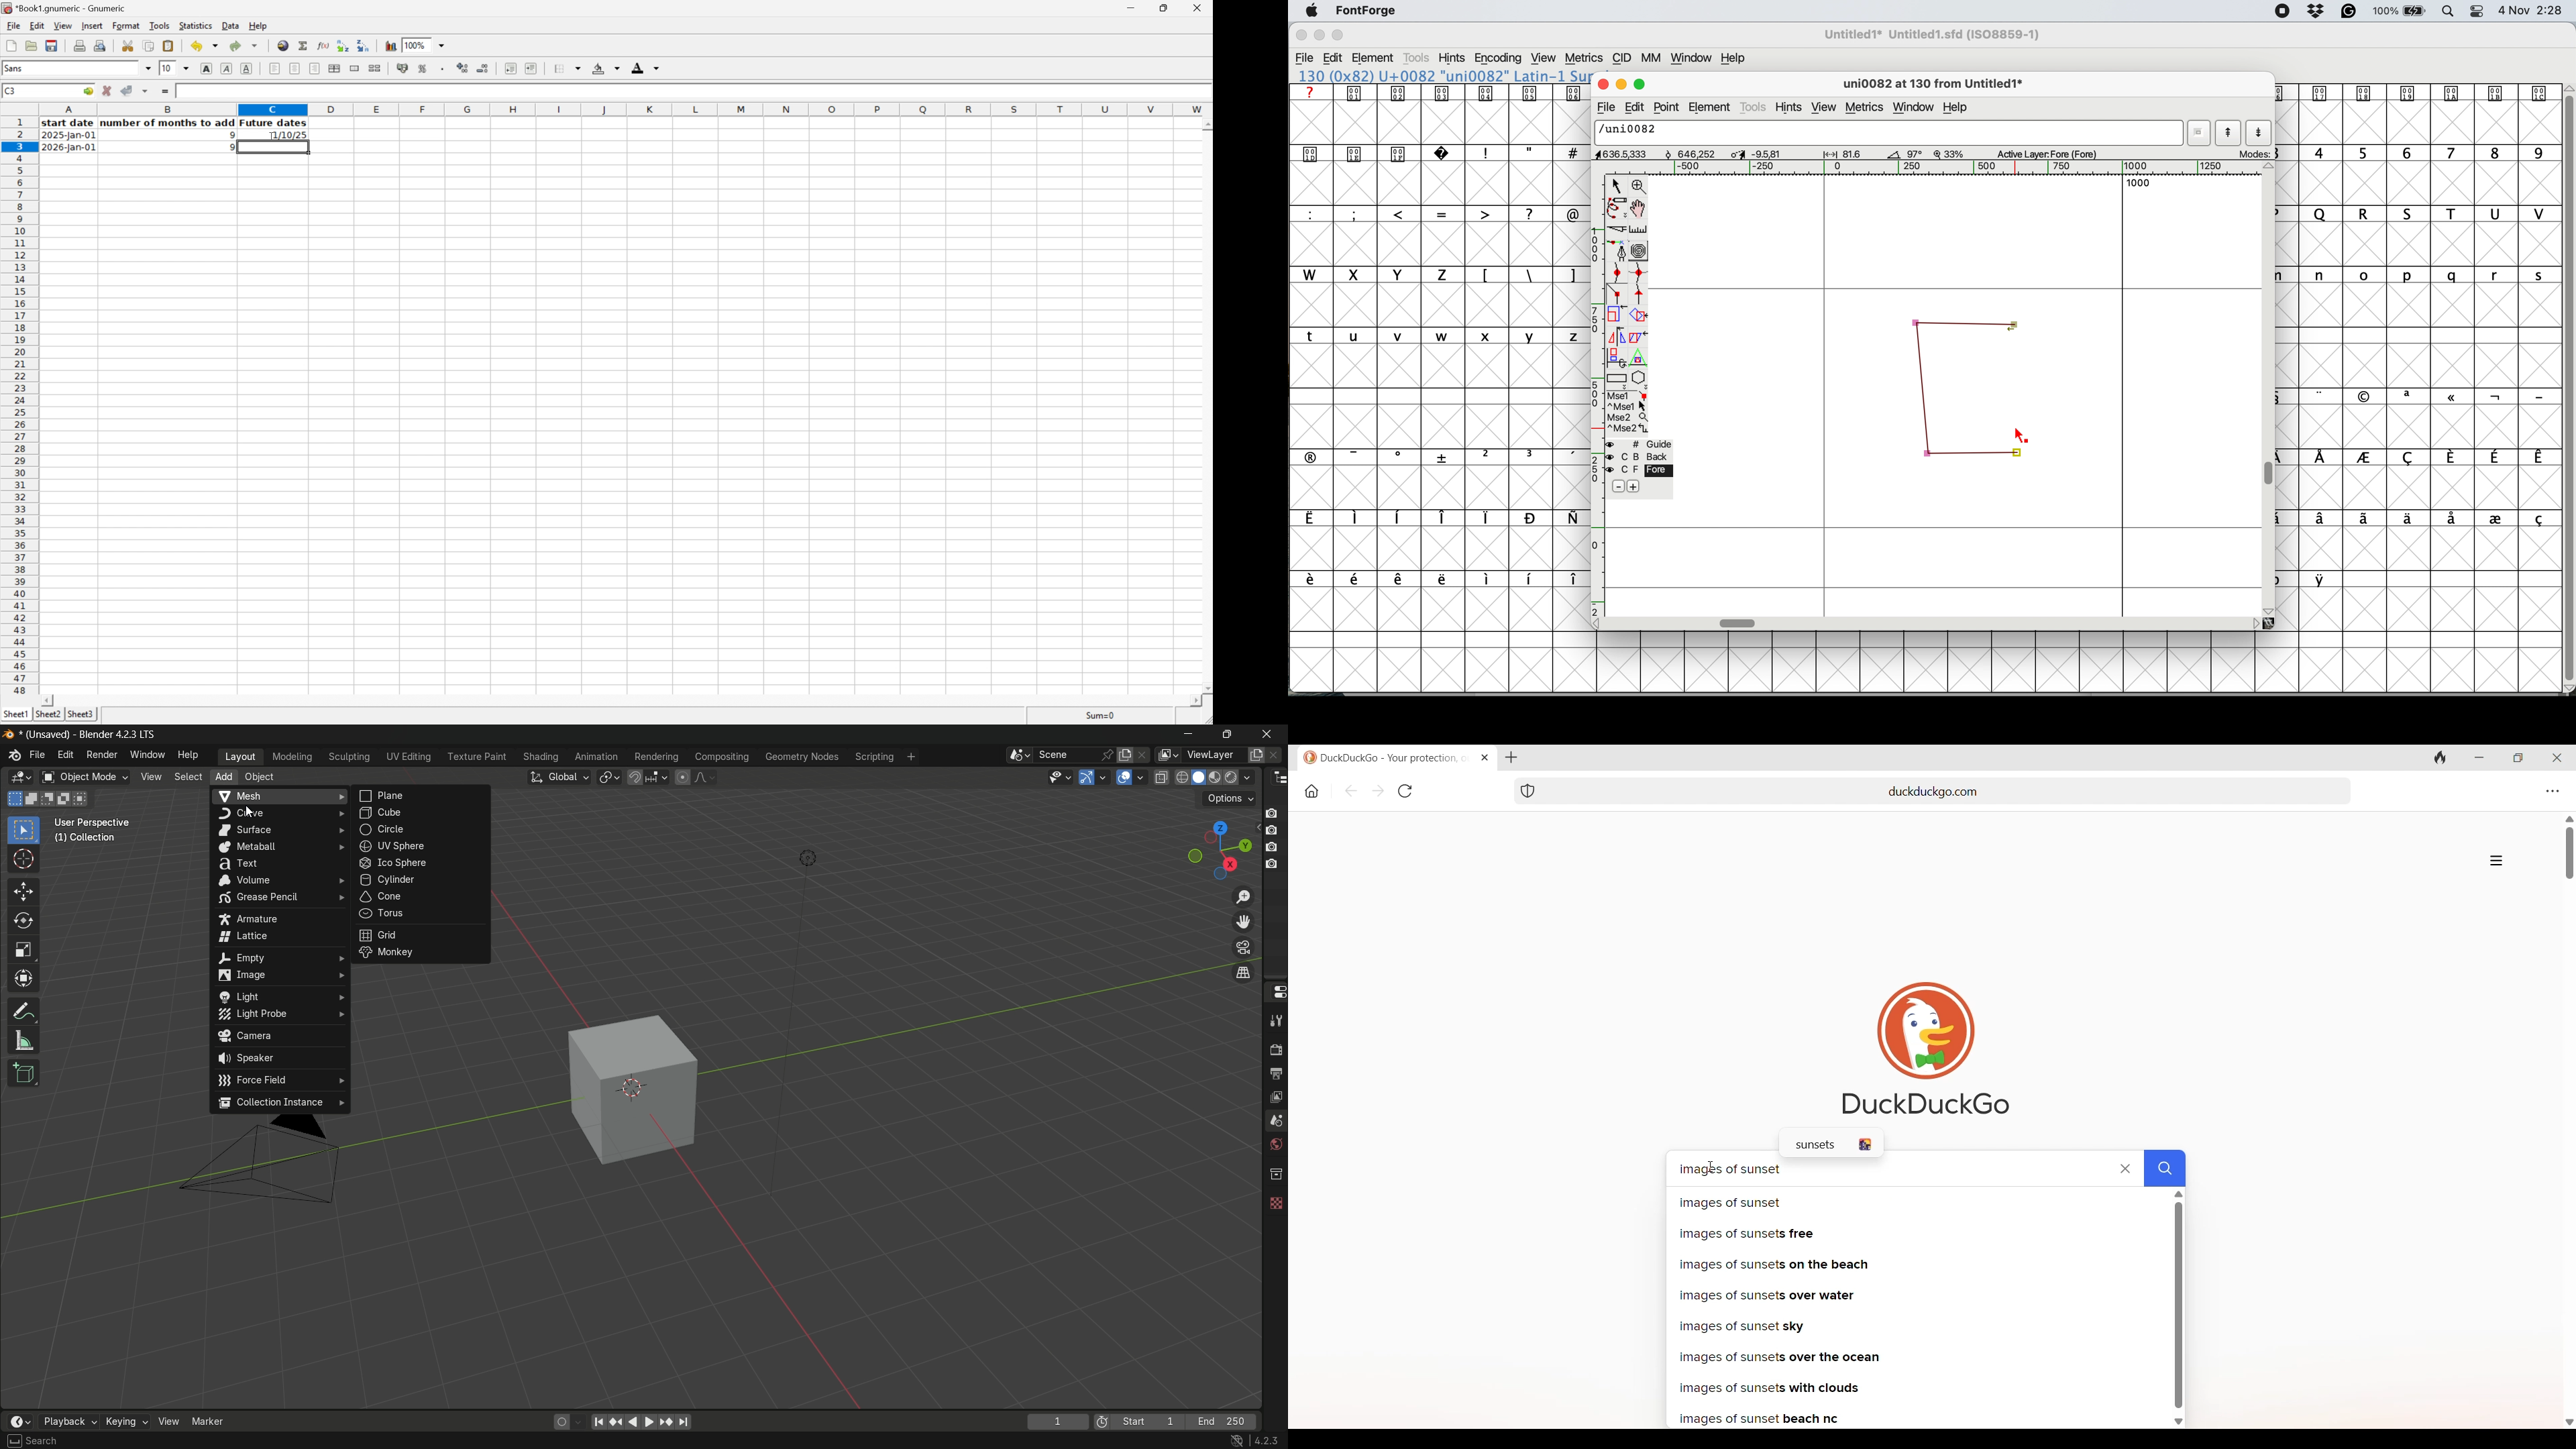  I want to click on horizontal scale, so click(1947, 168).